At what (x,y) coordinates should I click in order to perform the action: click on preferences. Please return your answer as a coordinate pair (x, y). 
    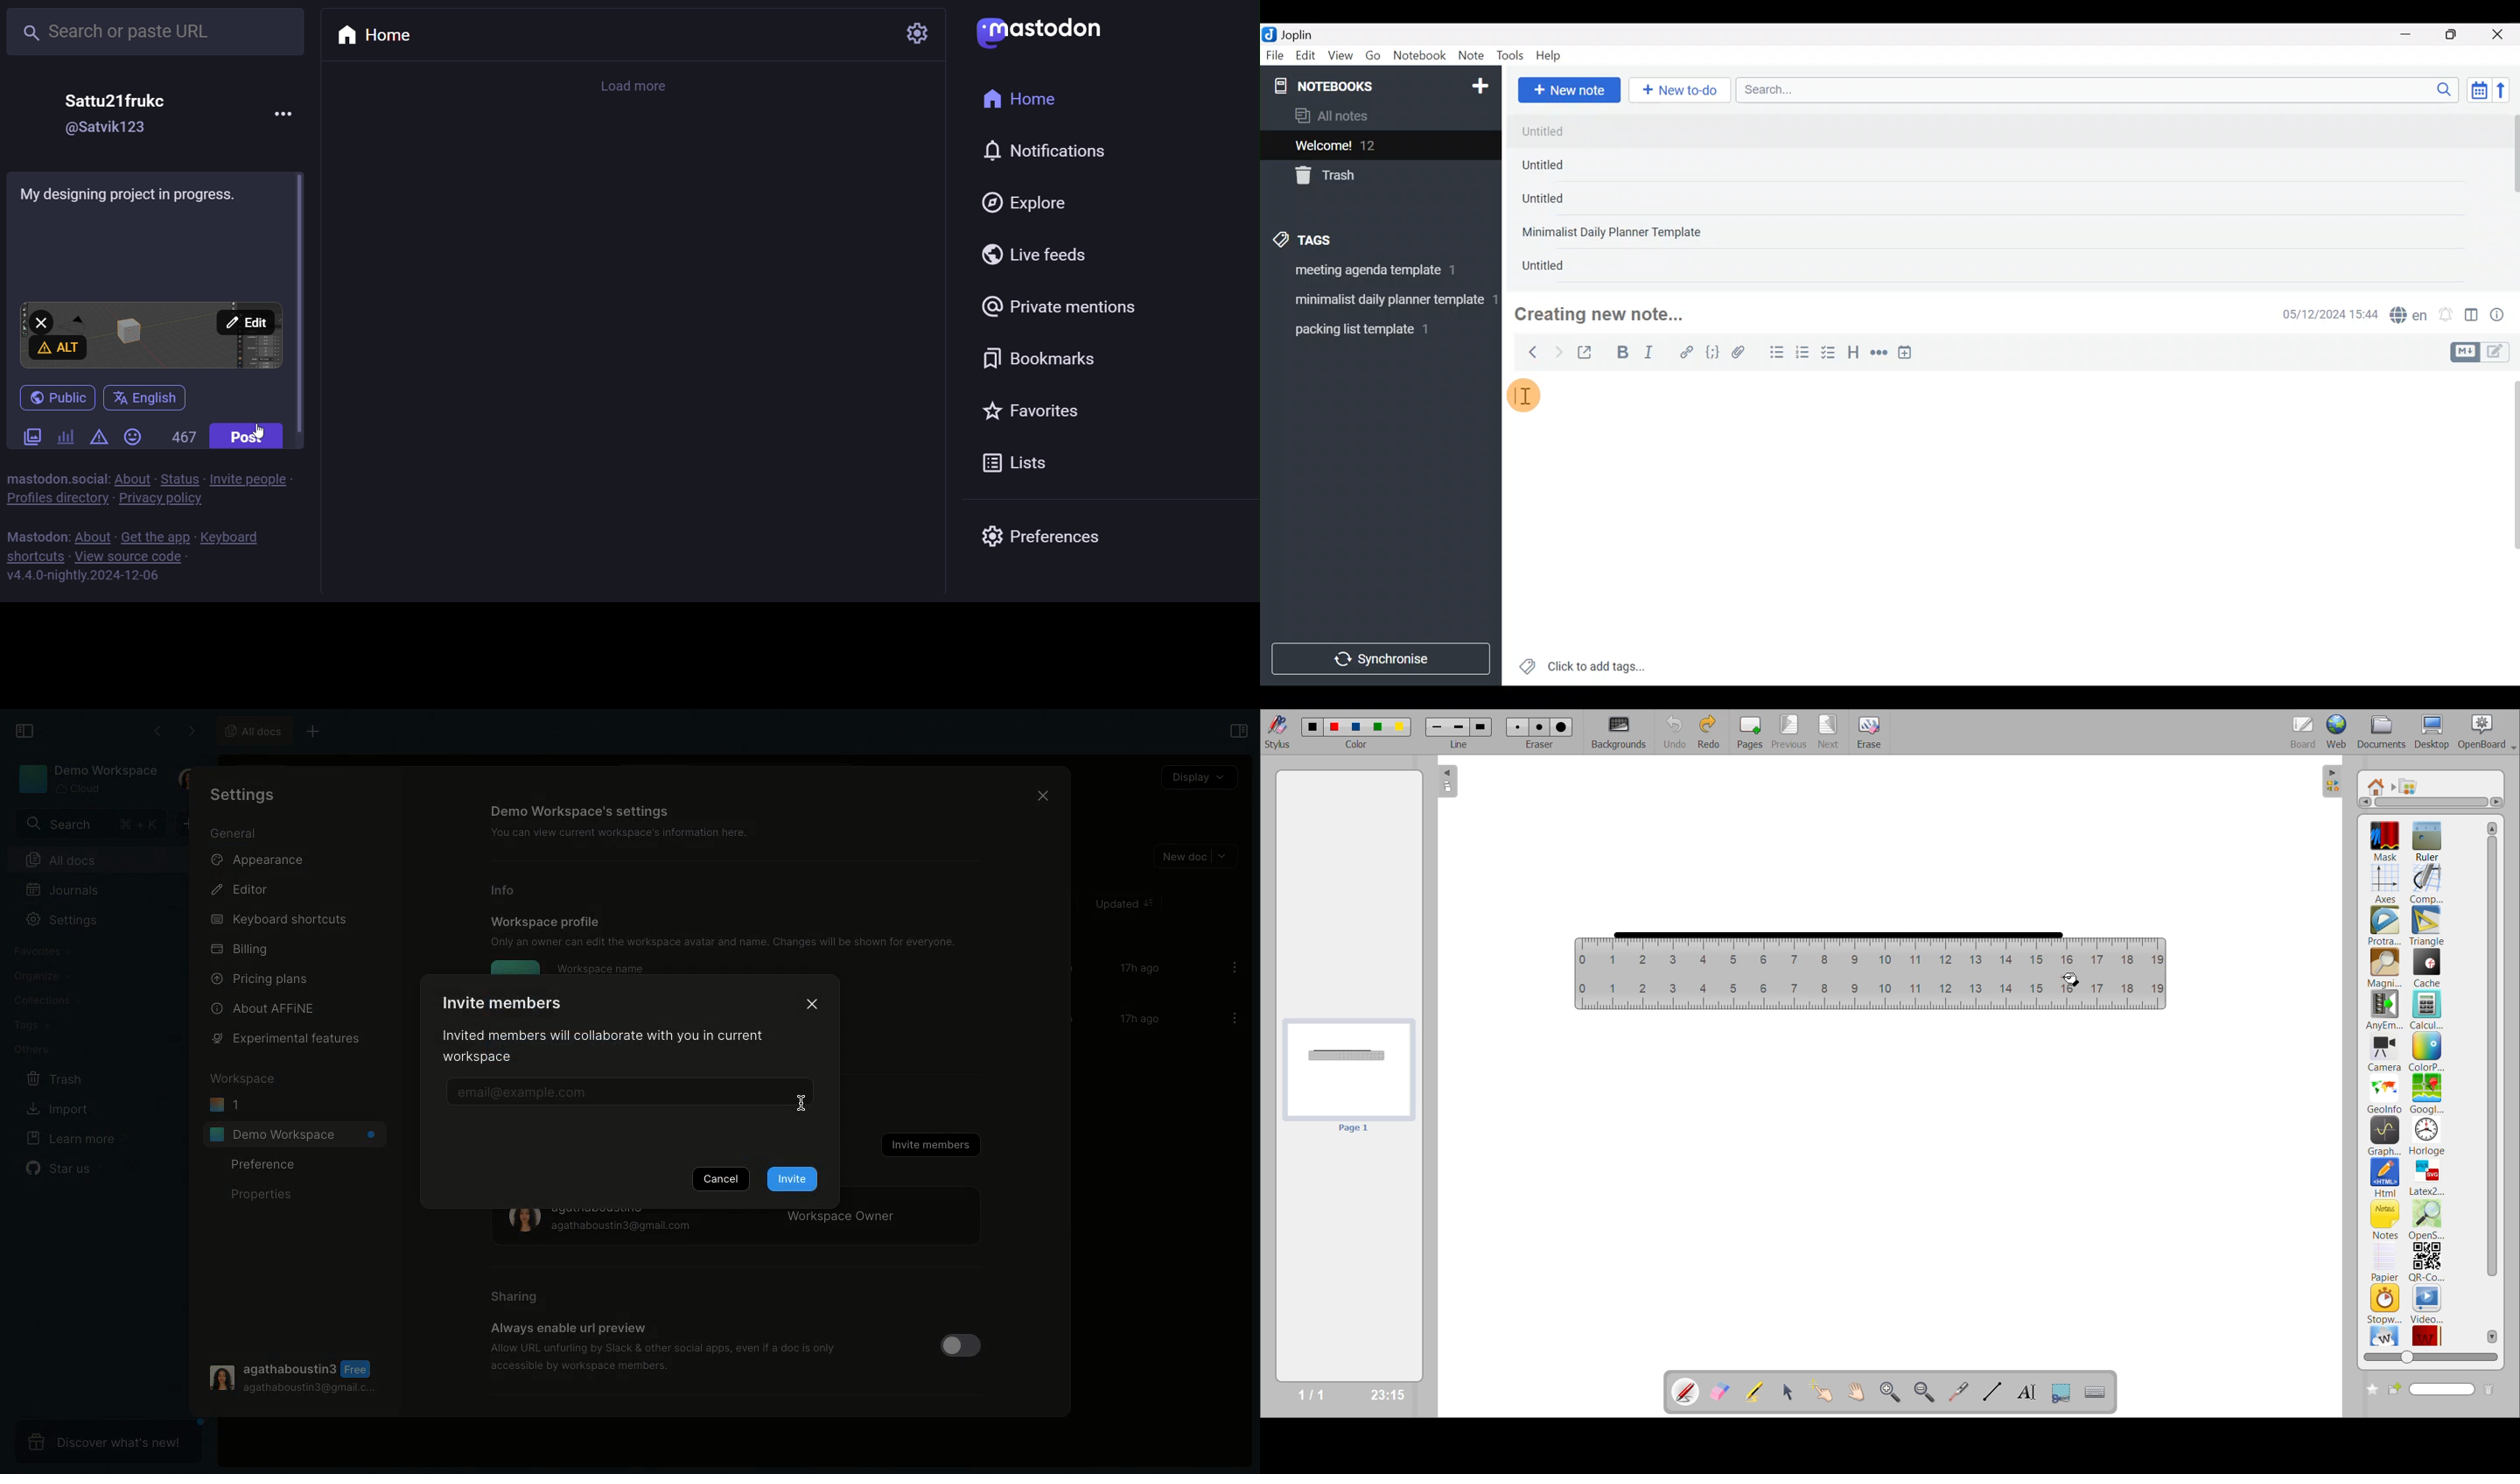
    Looking at the image, I should click on (1050, 534).